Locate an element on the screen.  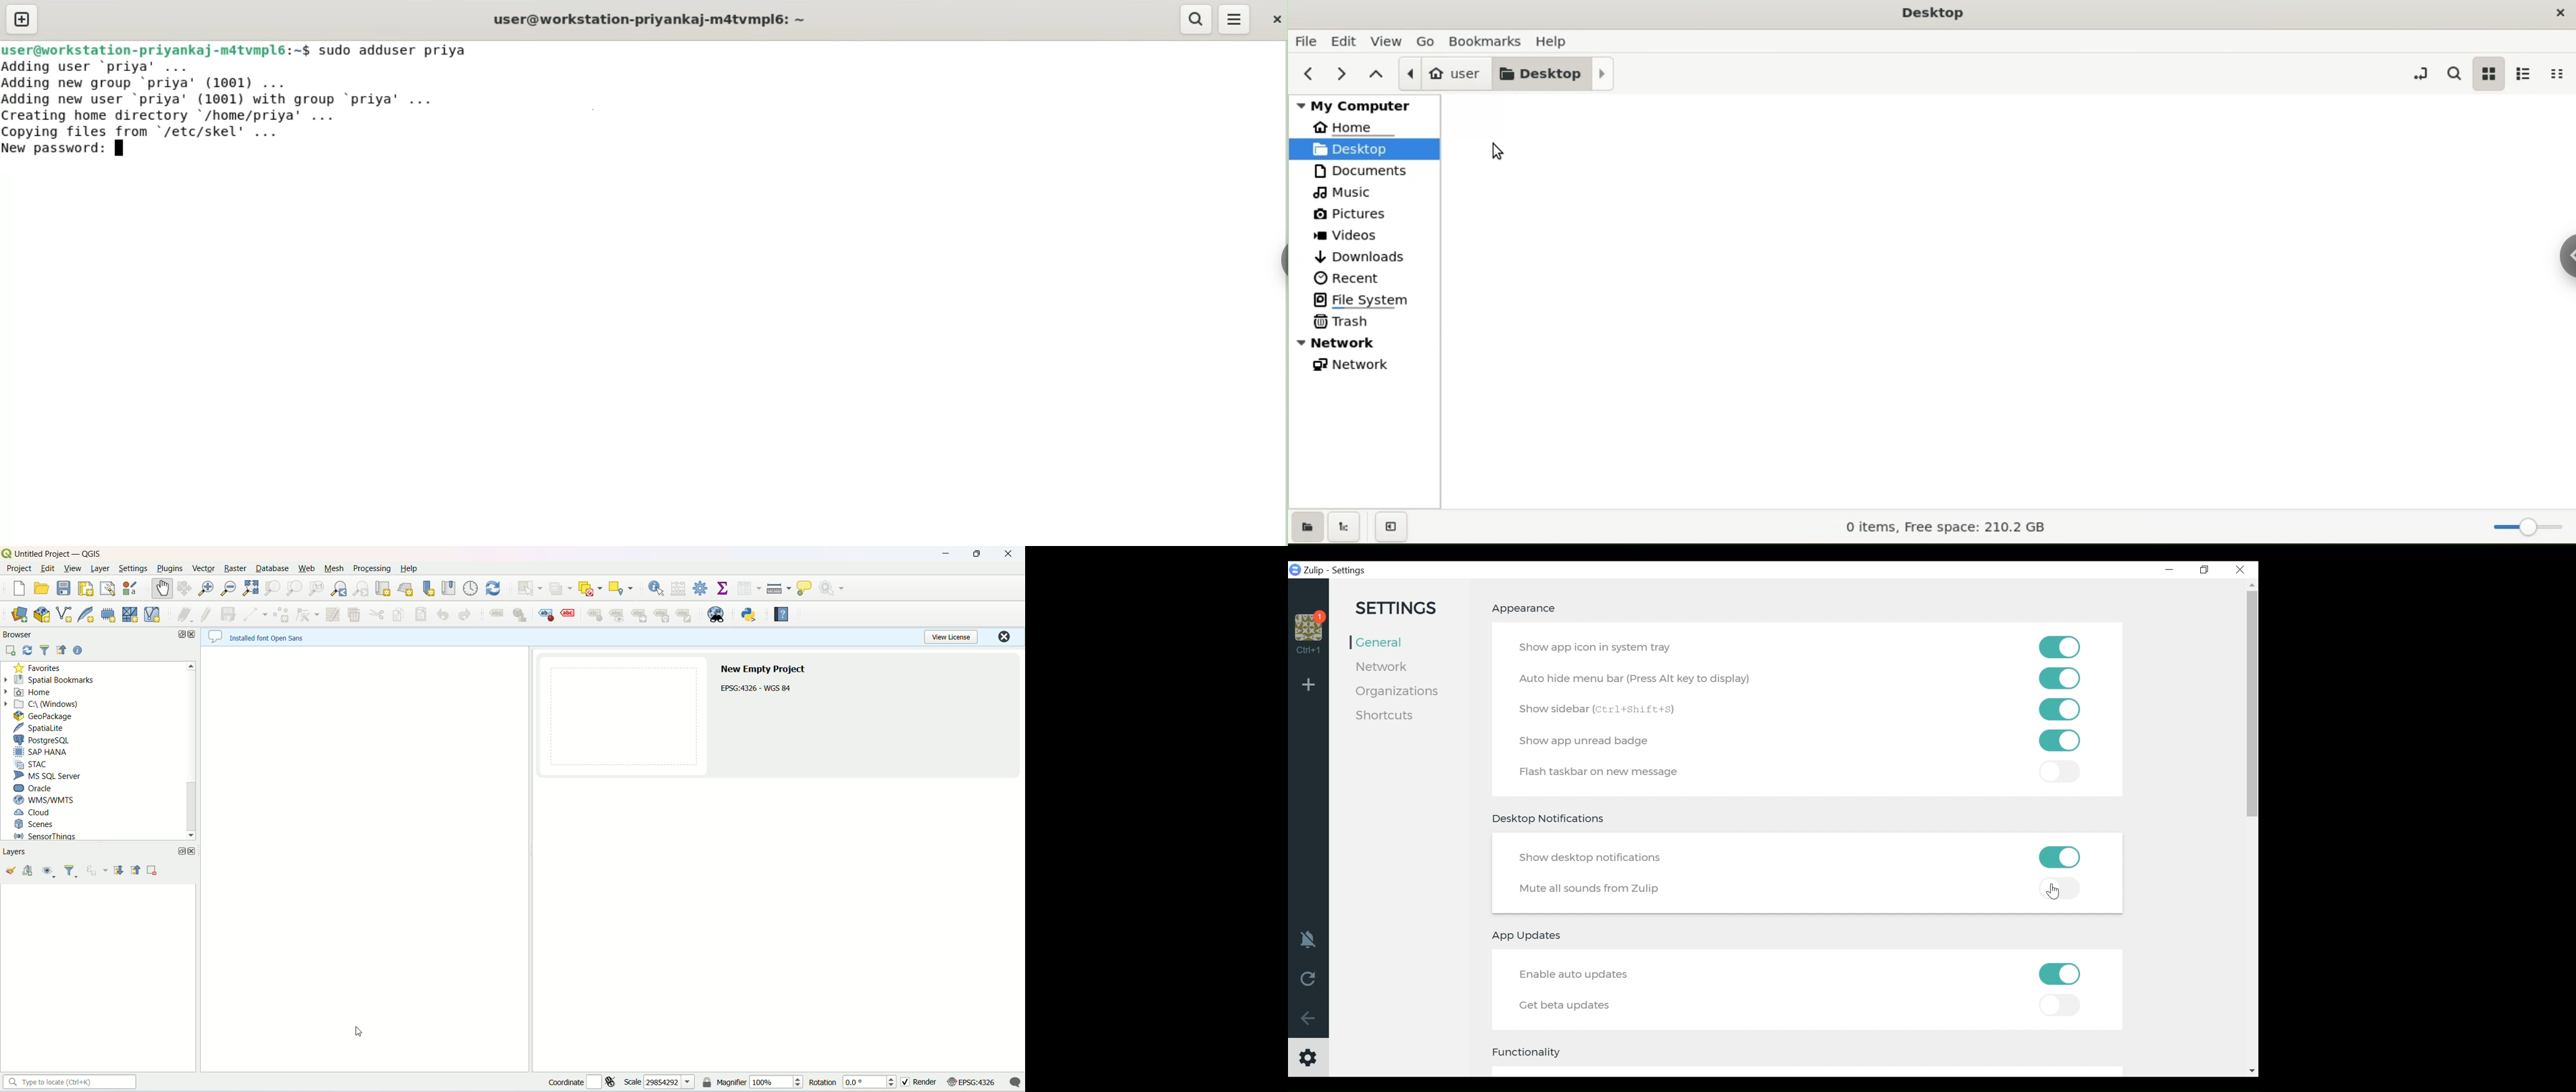
toggle location entry is located at coordinates (2419, 72).